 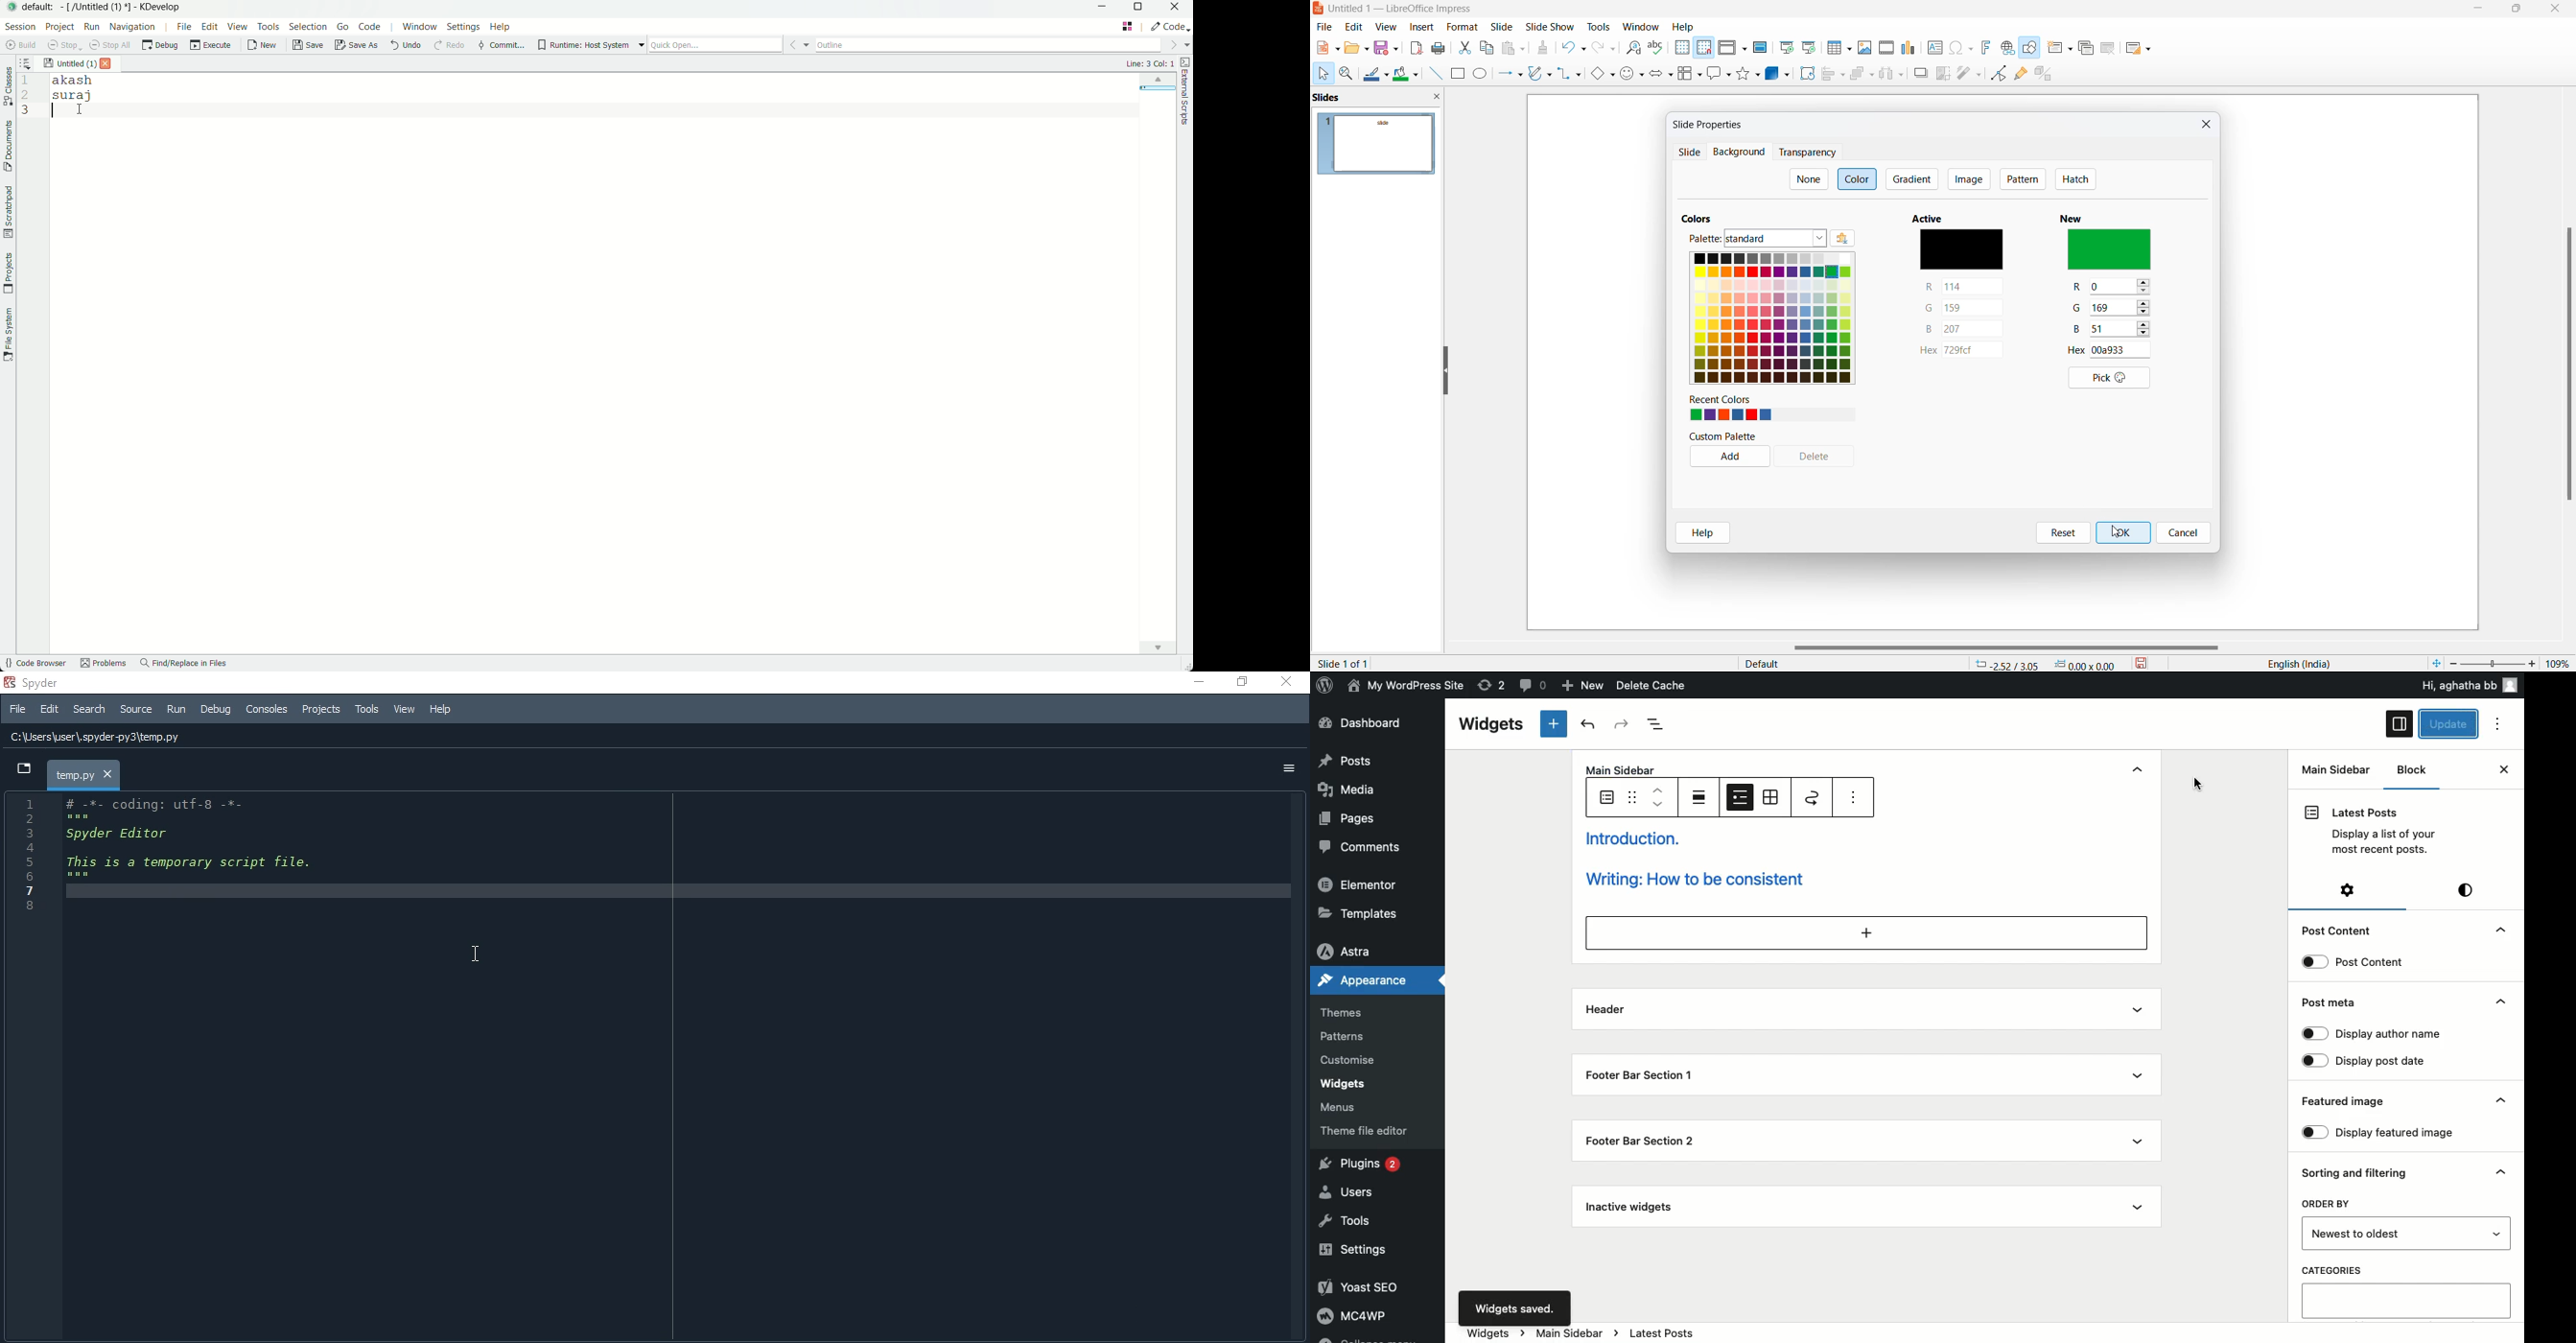 What do you see at coordinates (2376, 1033) in the screenshot?
I see `Display author name` at bounding box center [2376, 1033].